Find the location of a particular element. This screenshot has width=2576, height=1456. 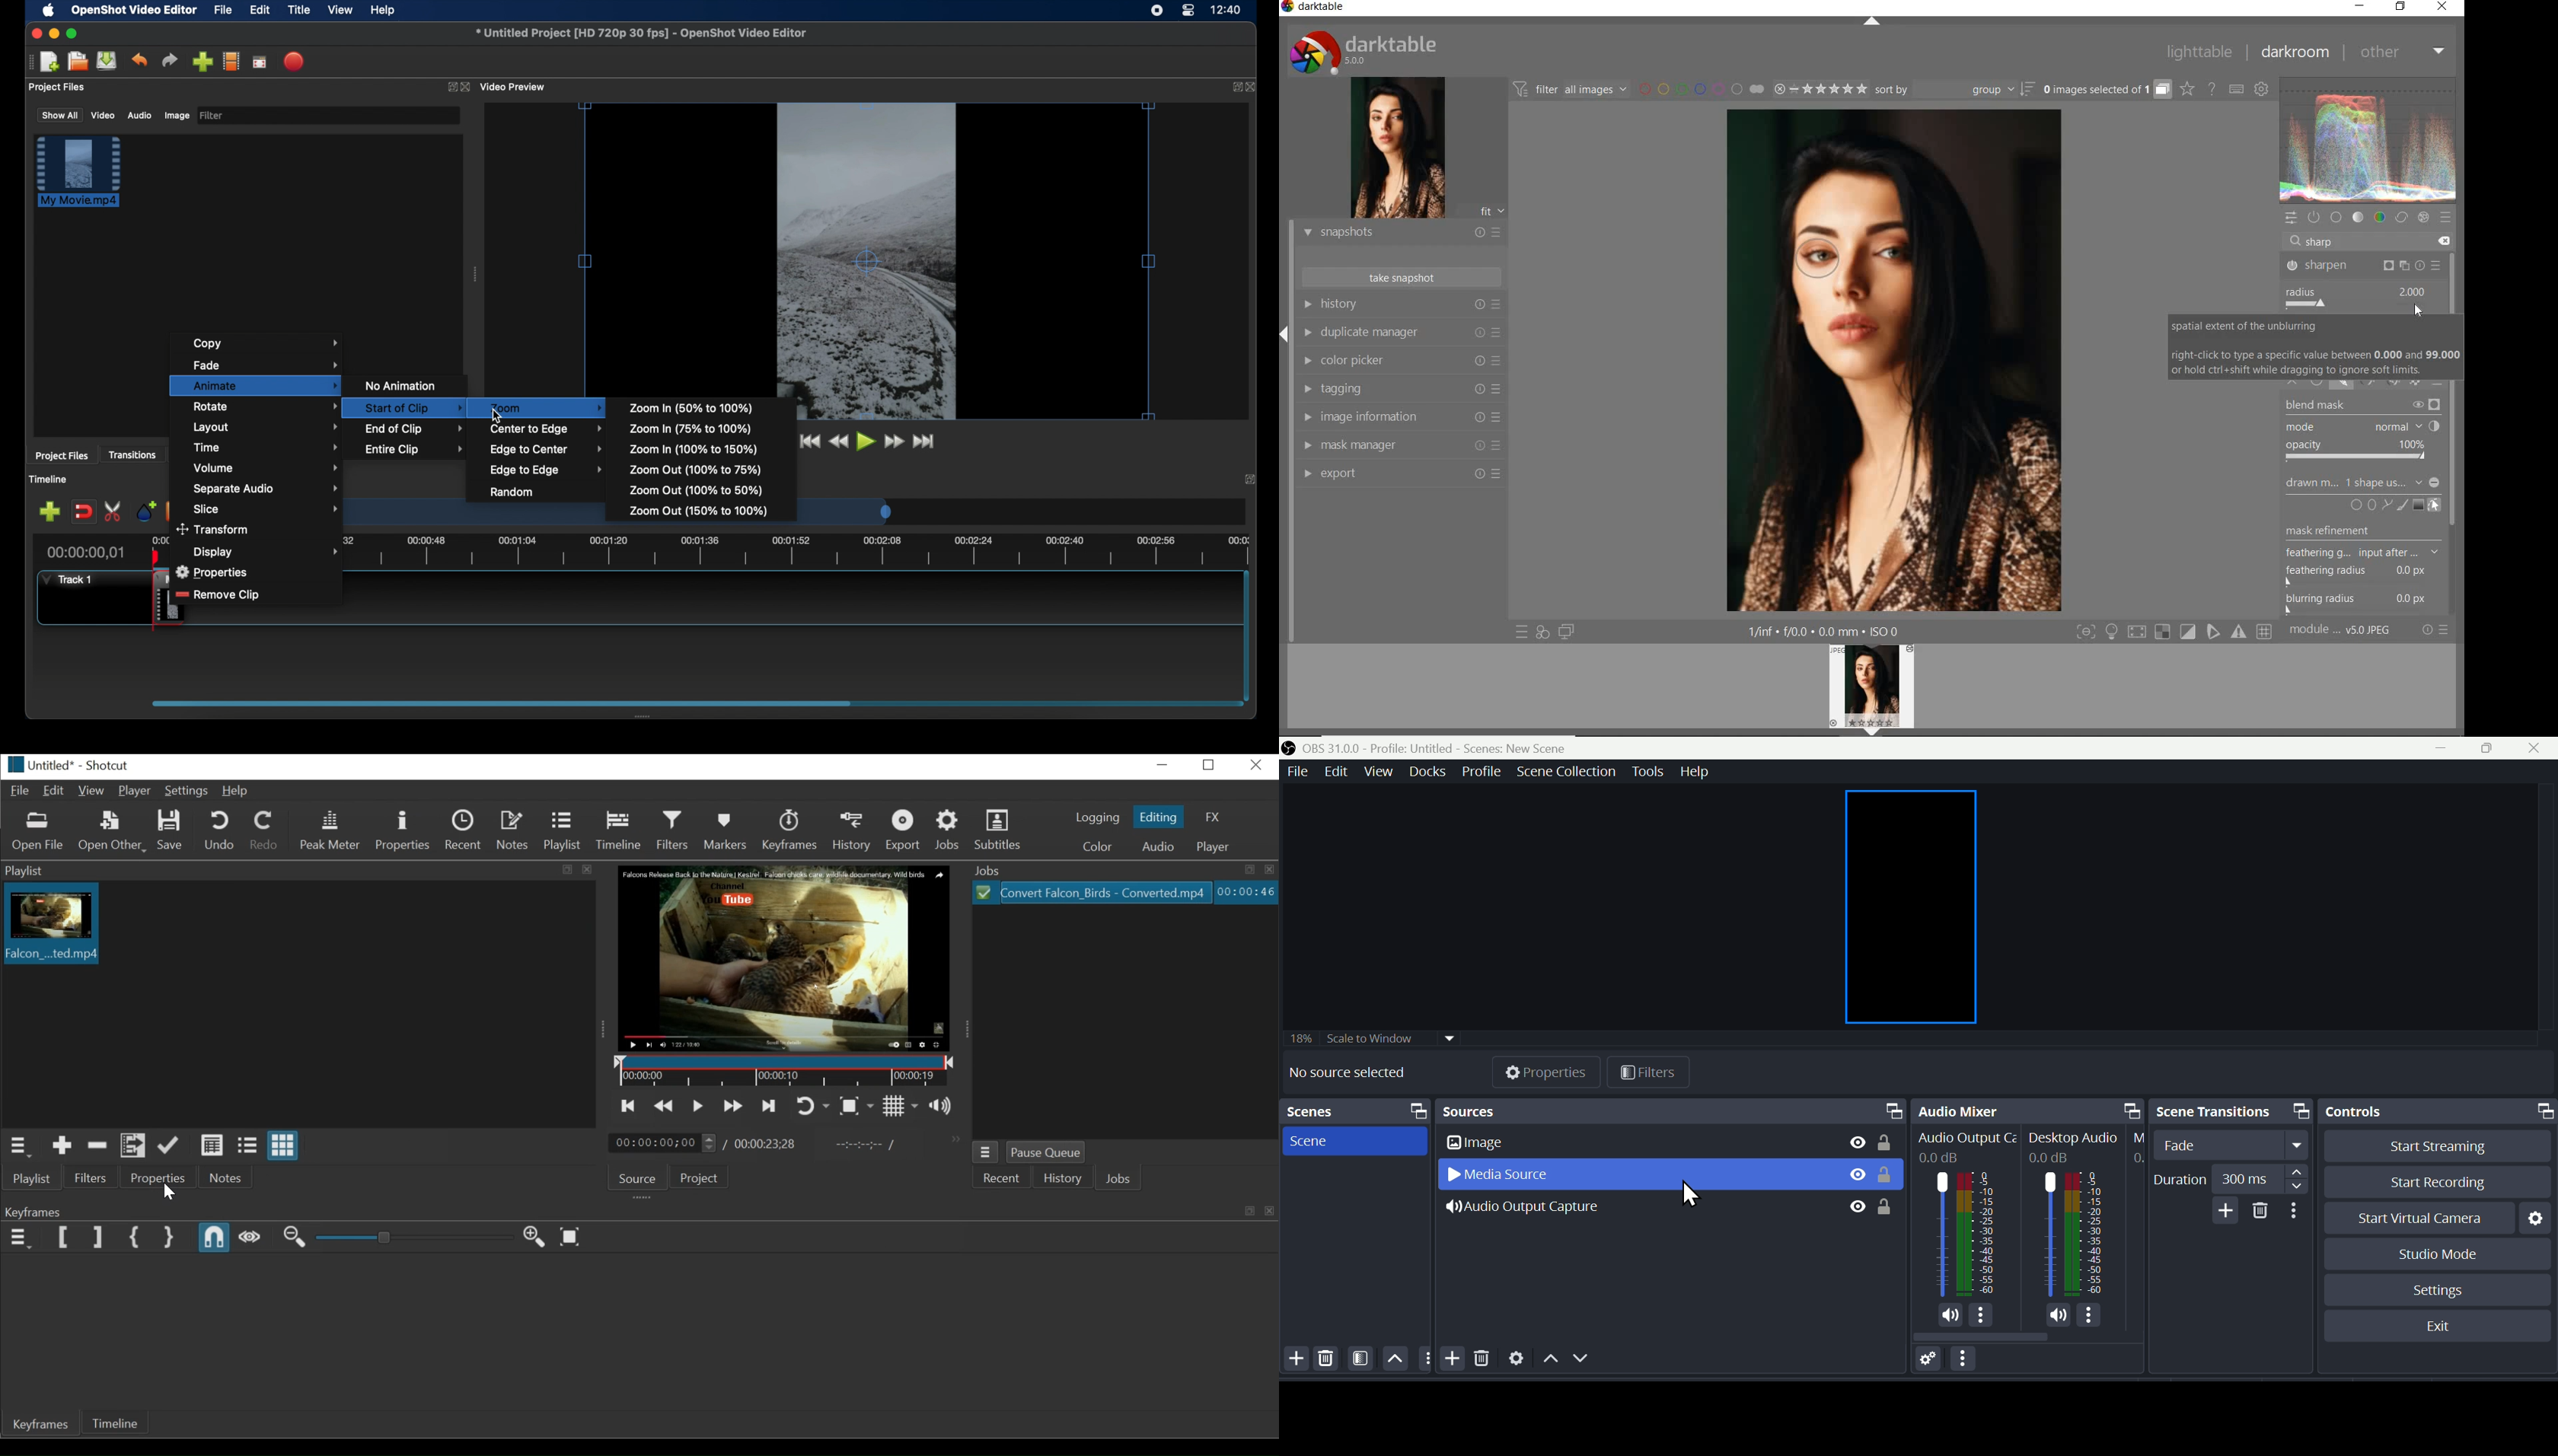

Play quickly backward is located at coordinates (664, 1106).